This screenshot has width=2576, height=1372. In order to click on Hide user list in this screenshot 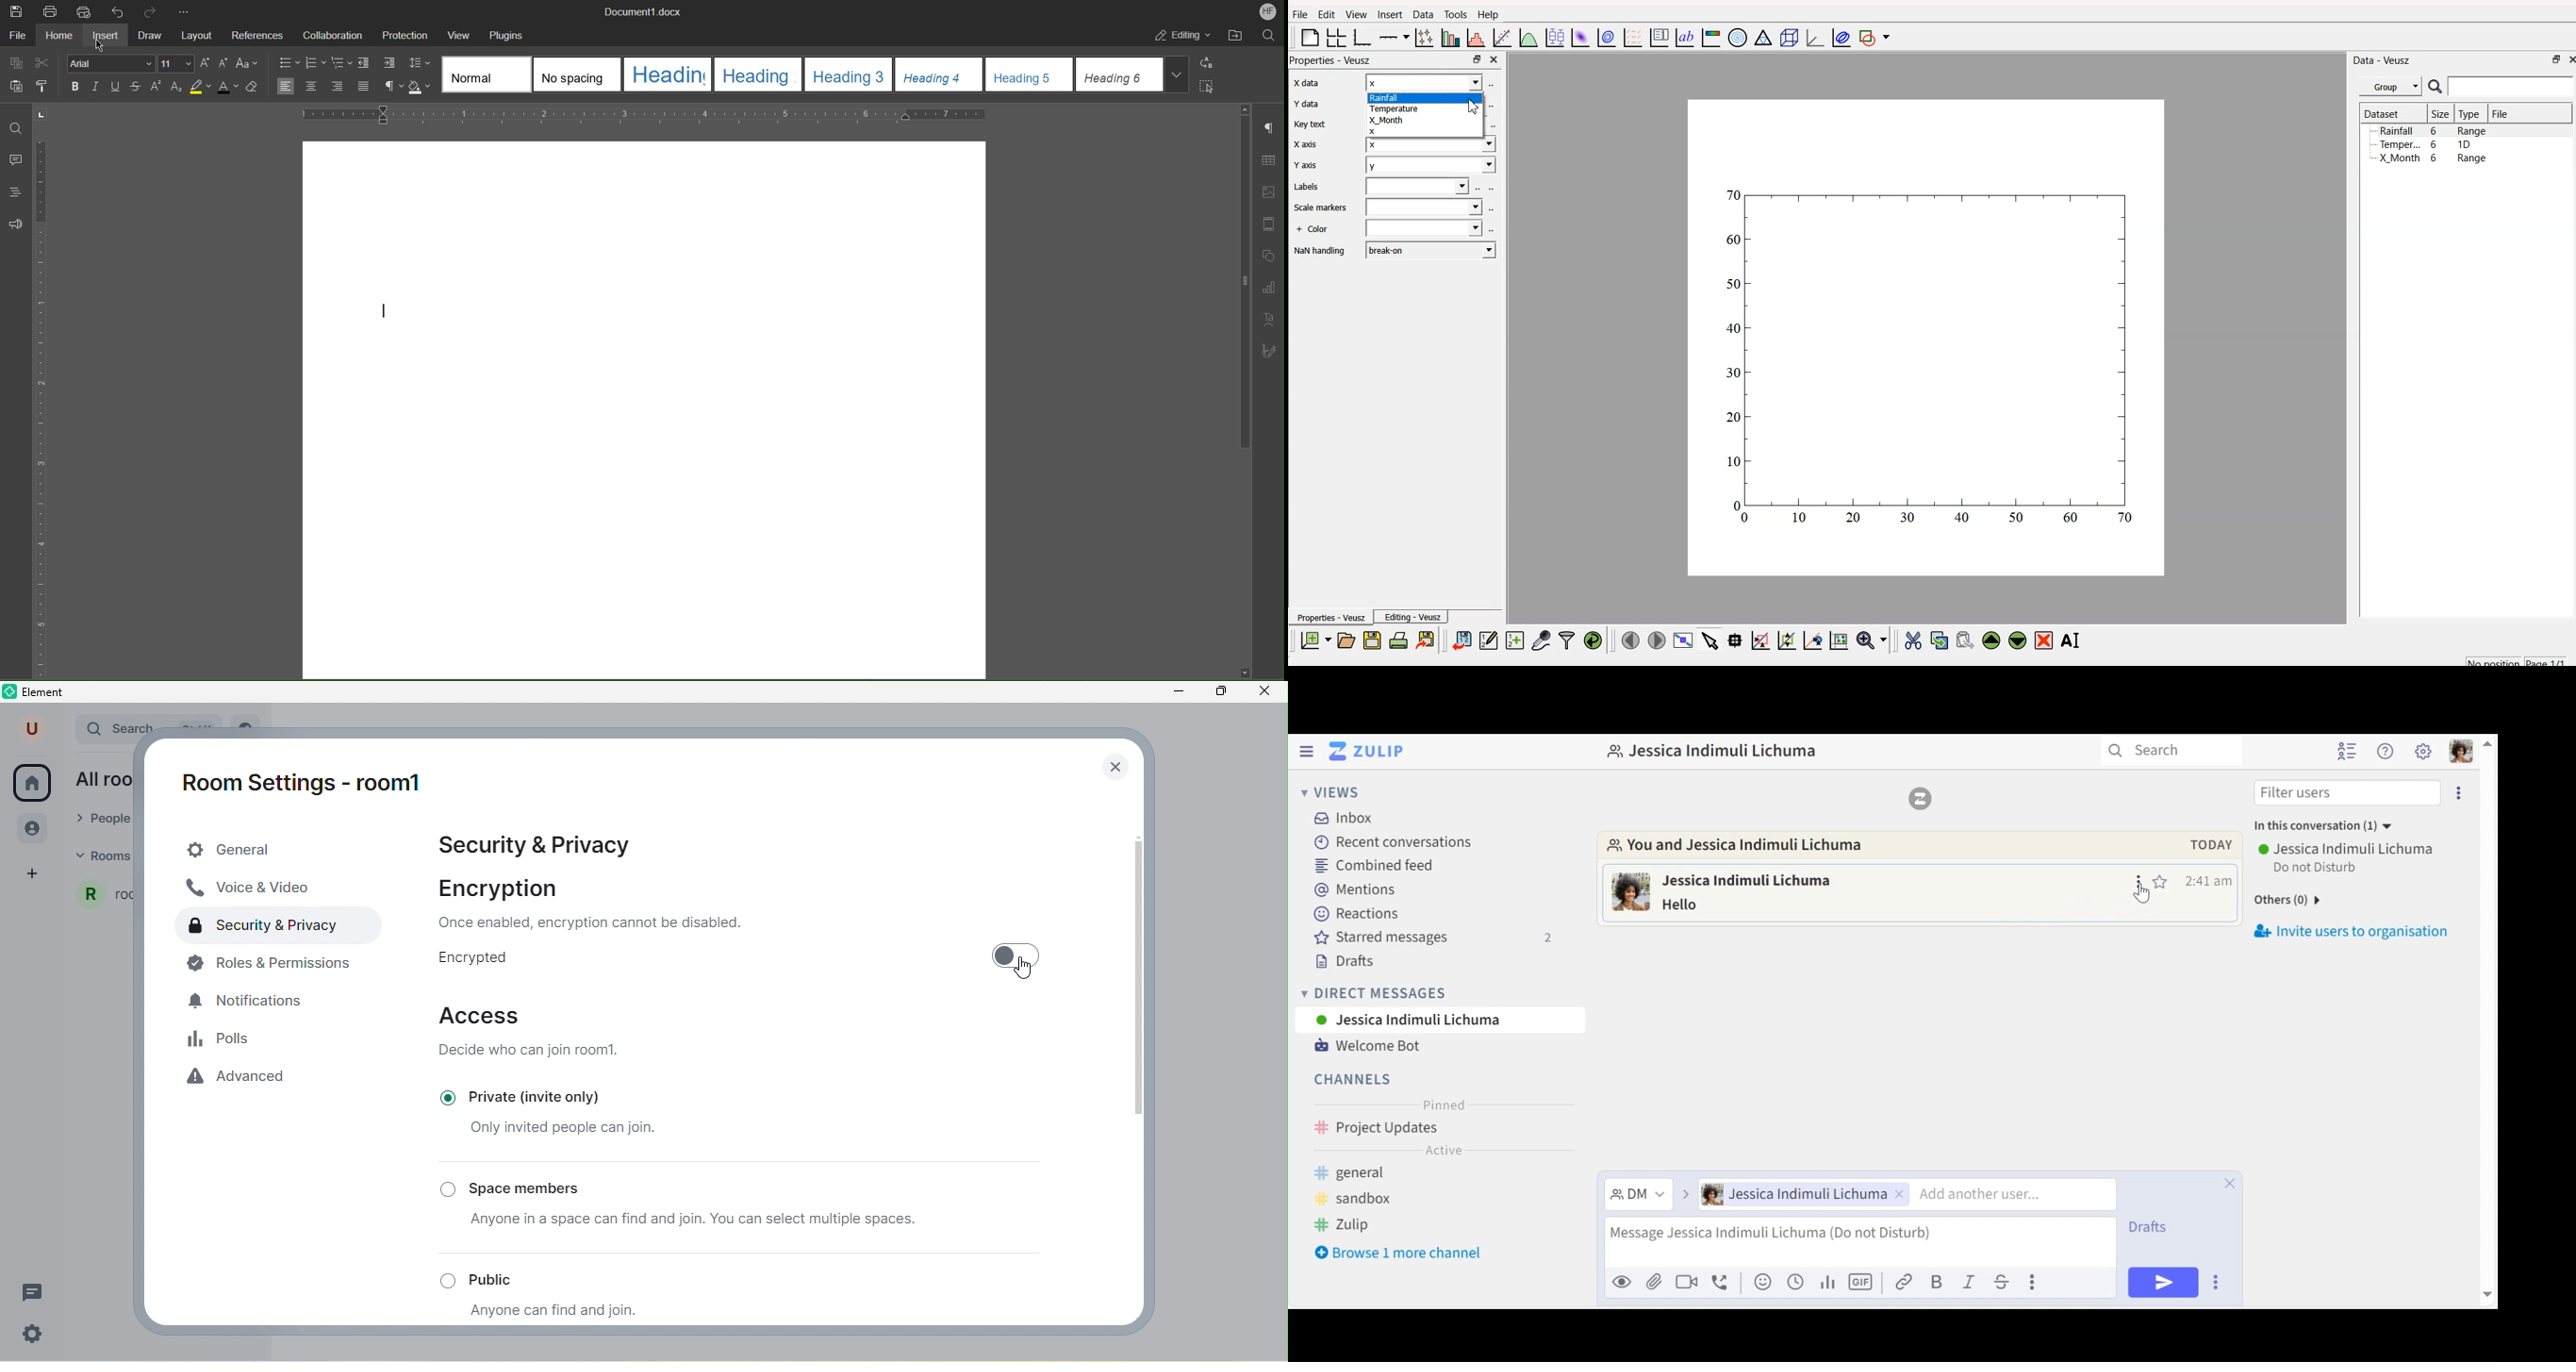, I will do `click(2348, 752)`.